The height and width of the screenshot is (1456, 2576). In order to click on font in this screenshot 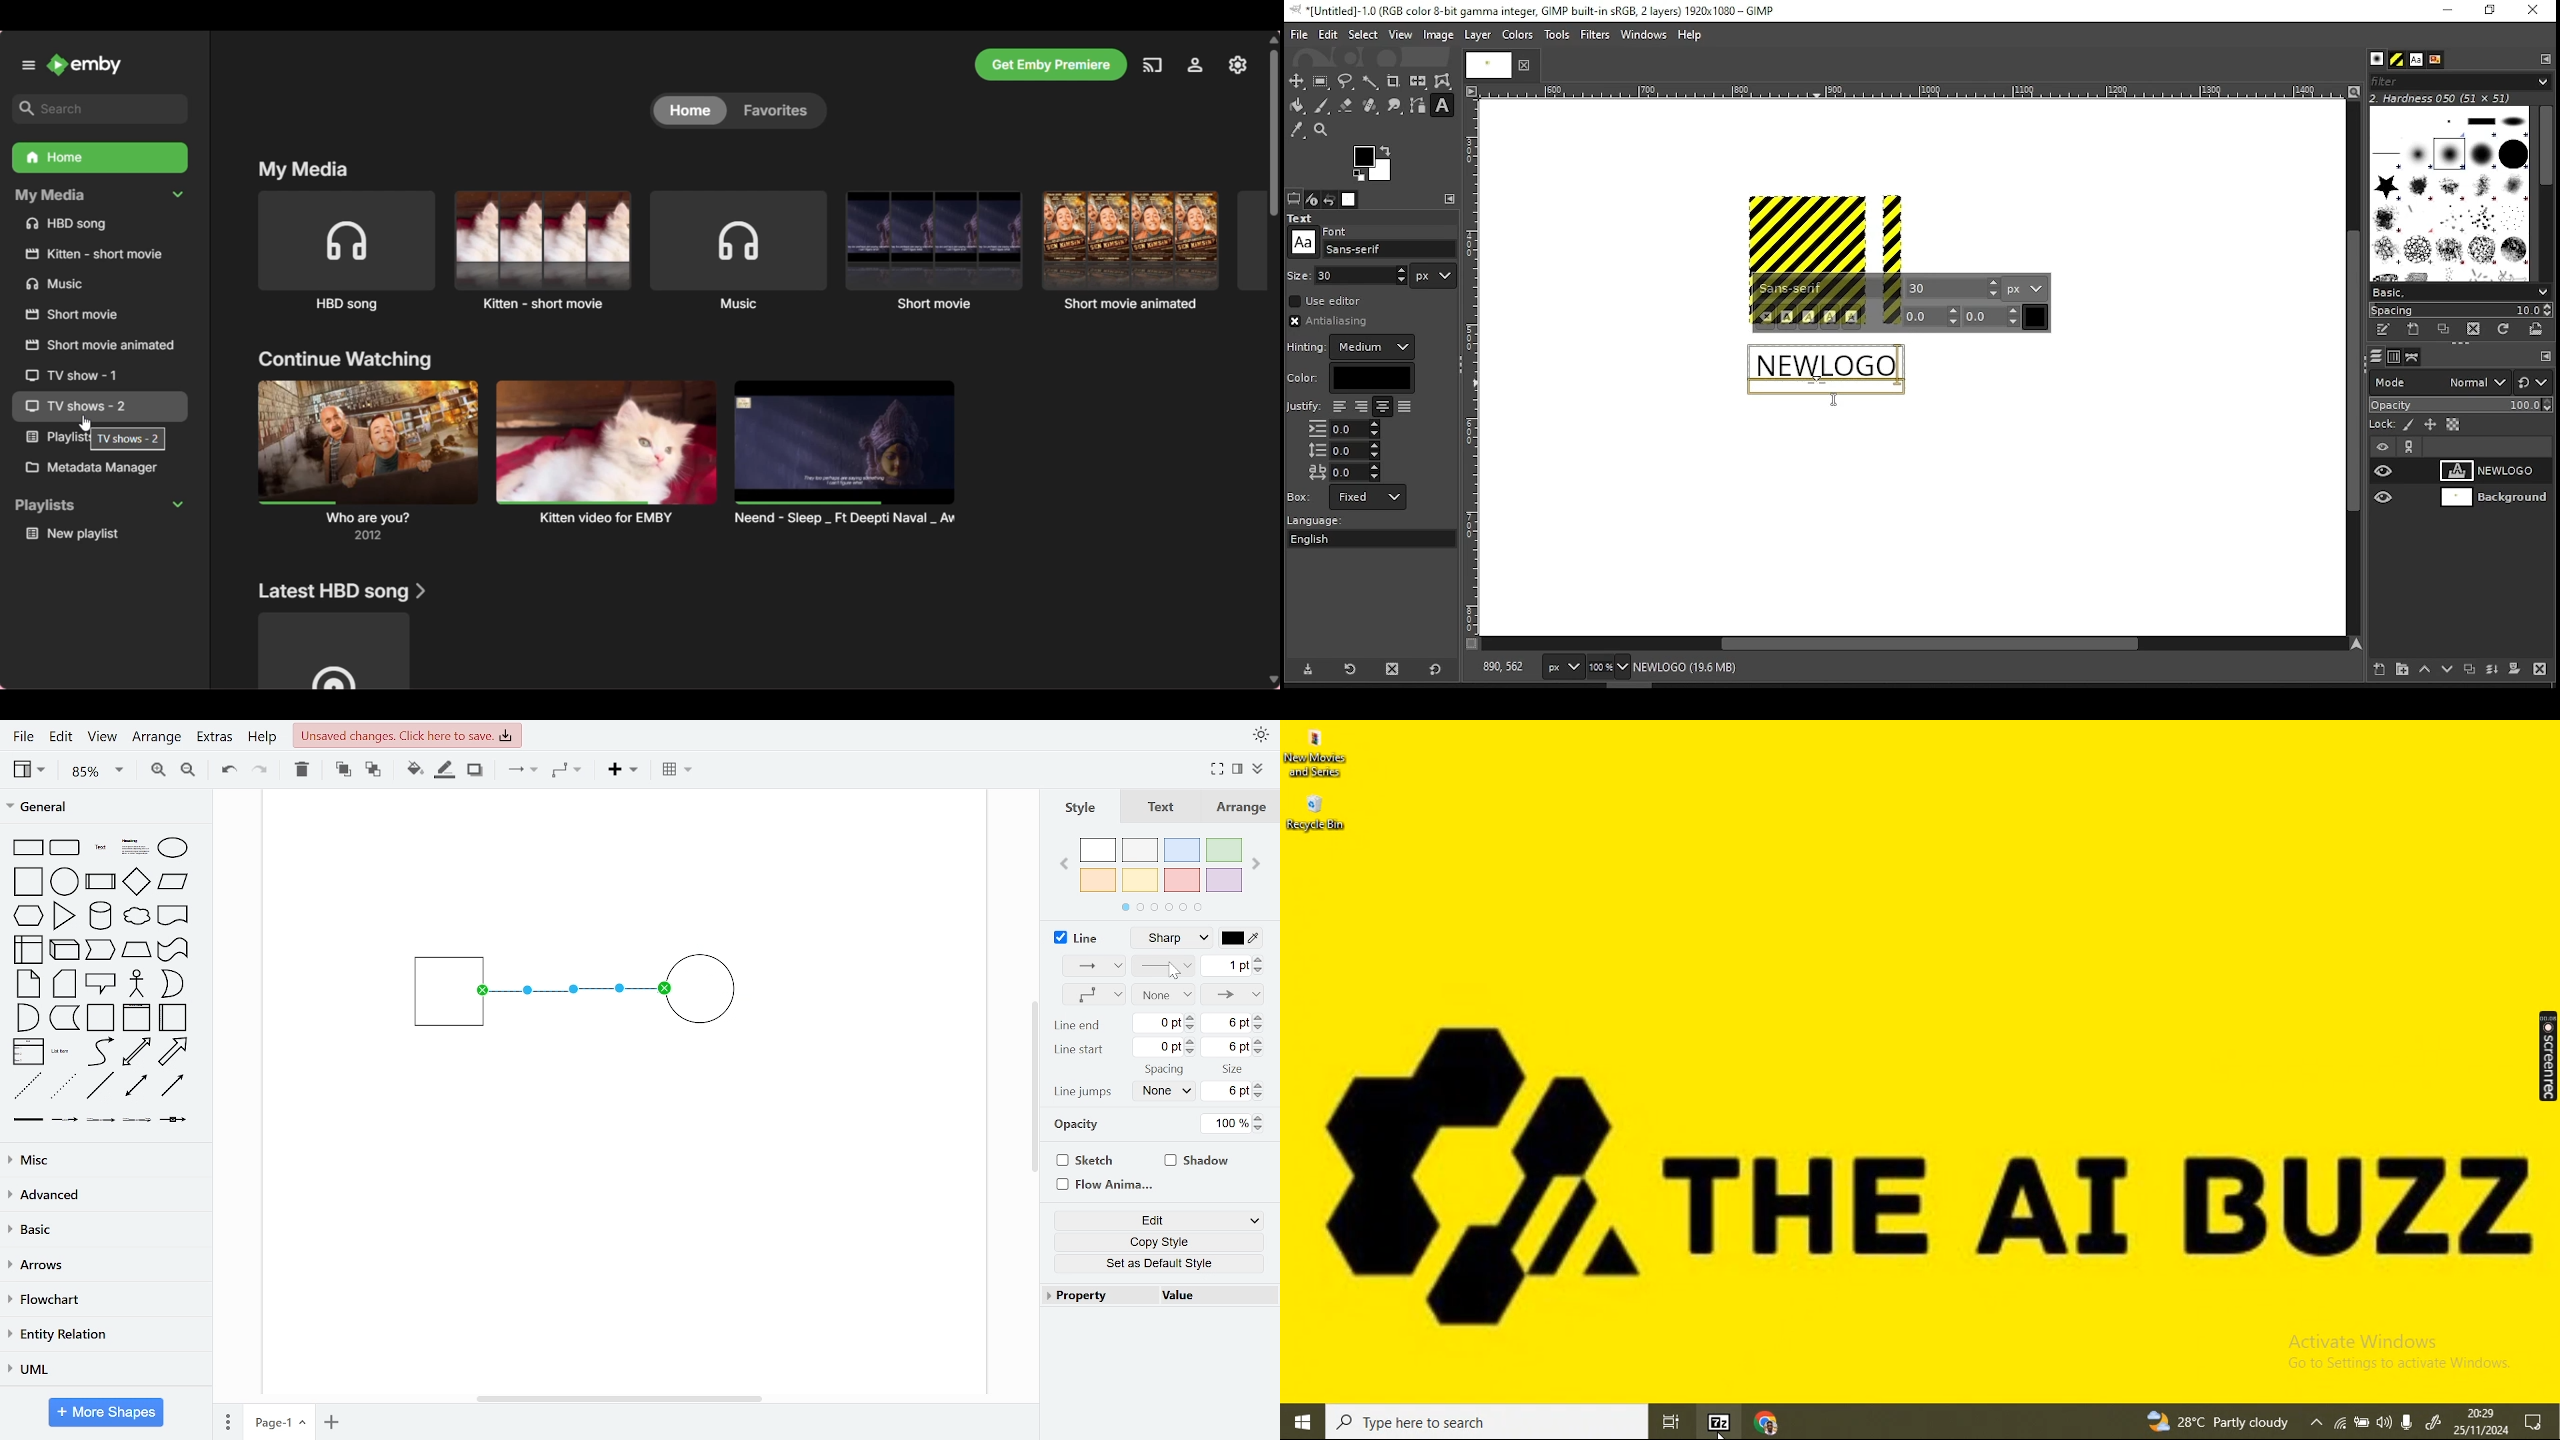, I will do `click(2415, 60)`.